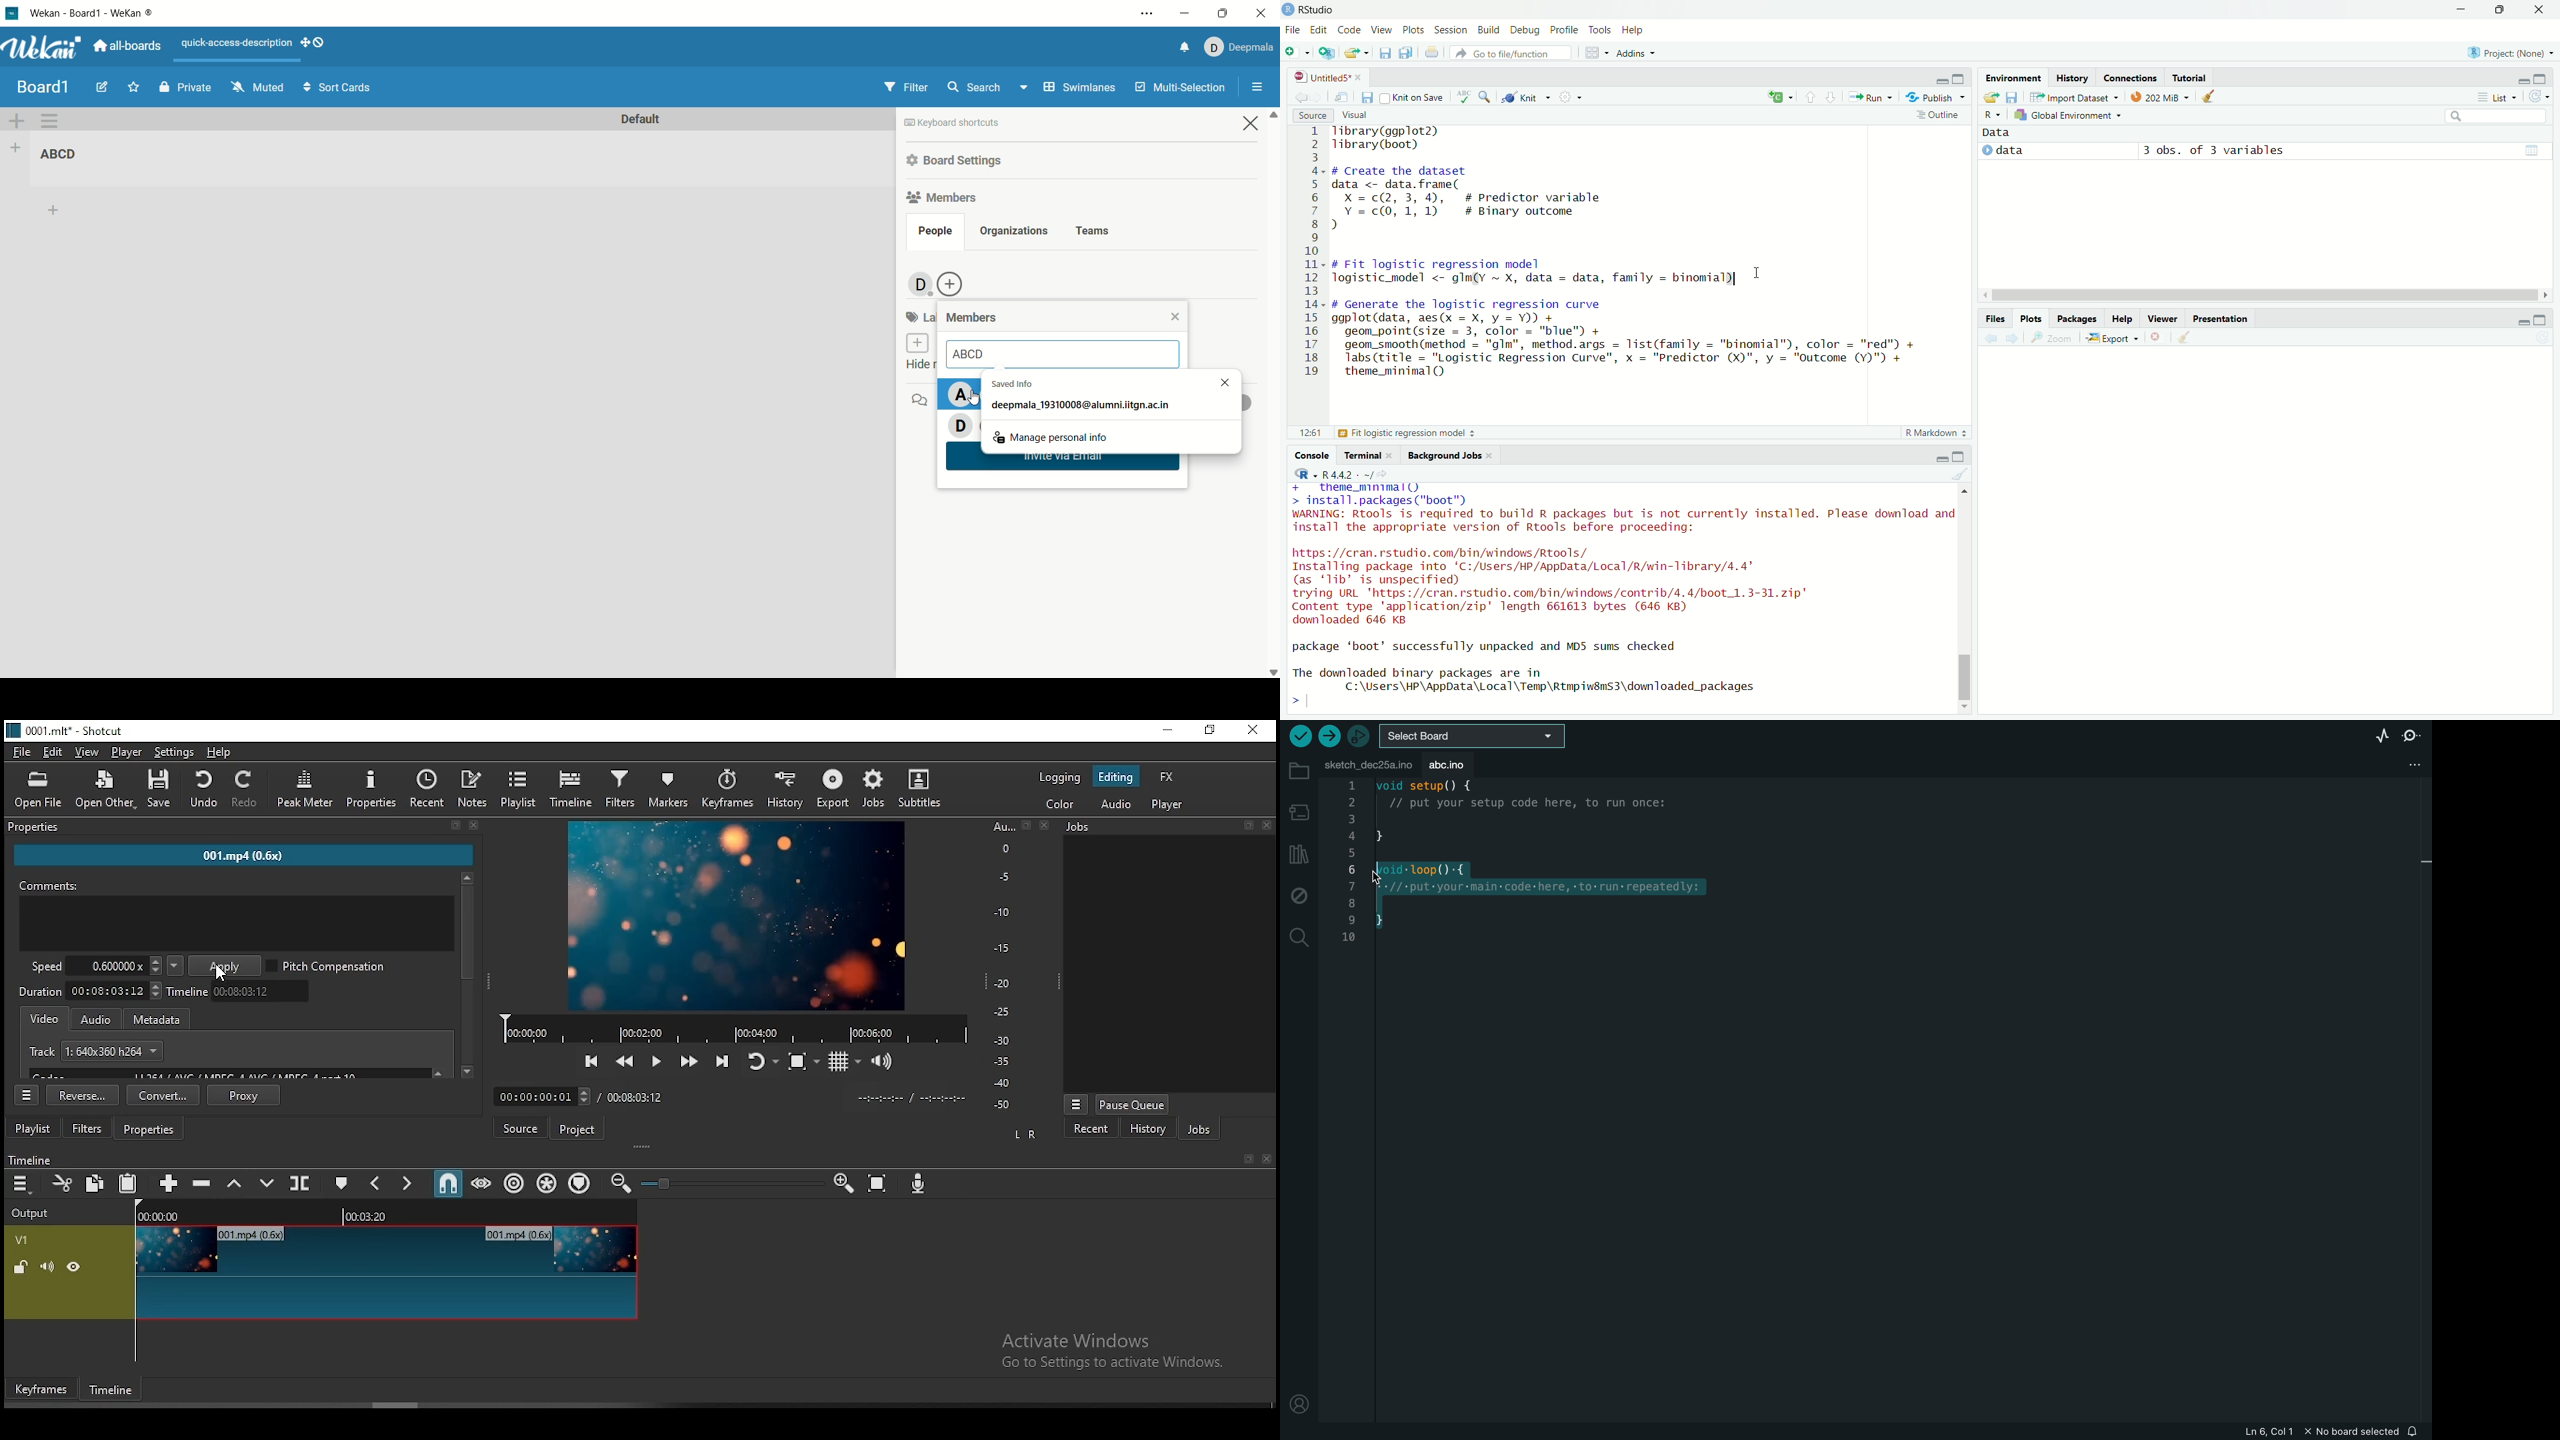 The image size is (2576, 1456). I want to click on close, so click(1175, 315).